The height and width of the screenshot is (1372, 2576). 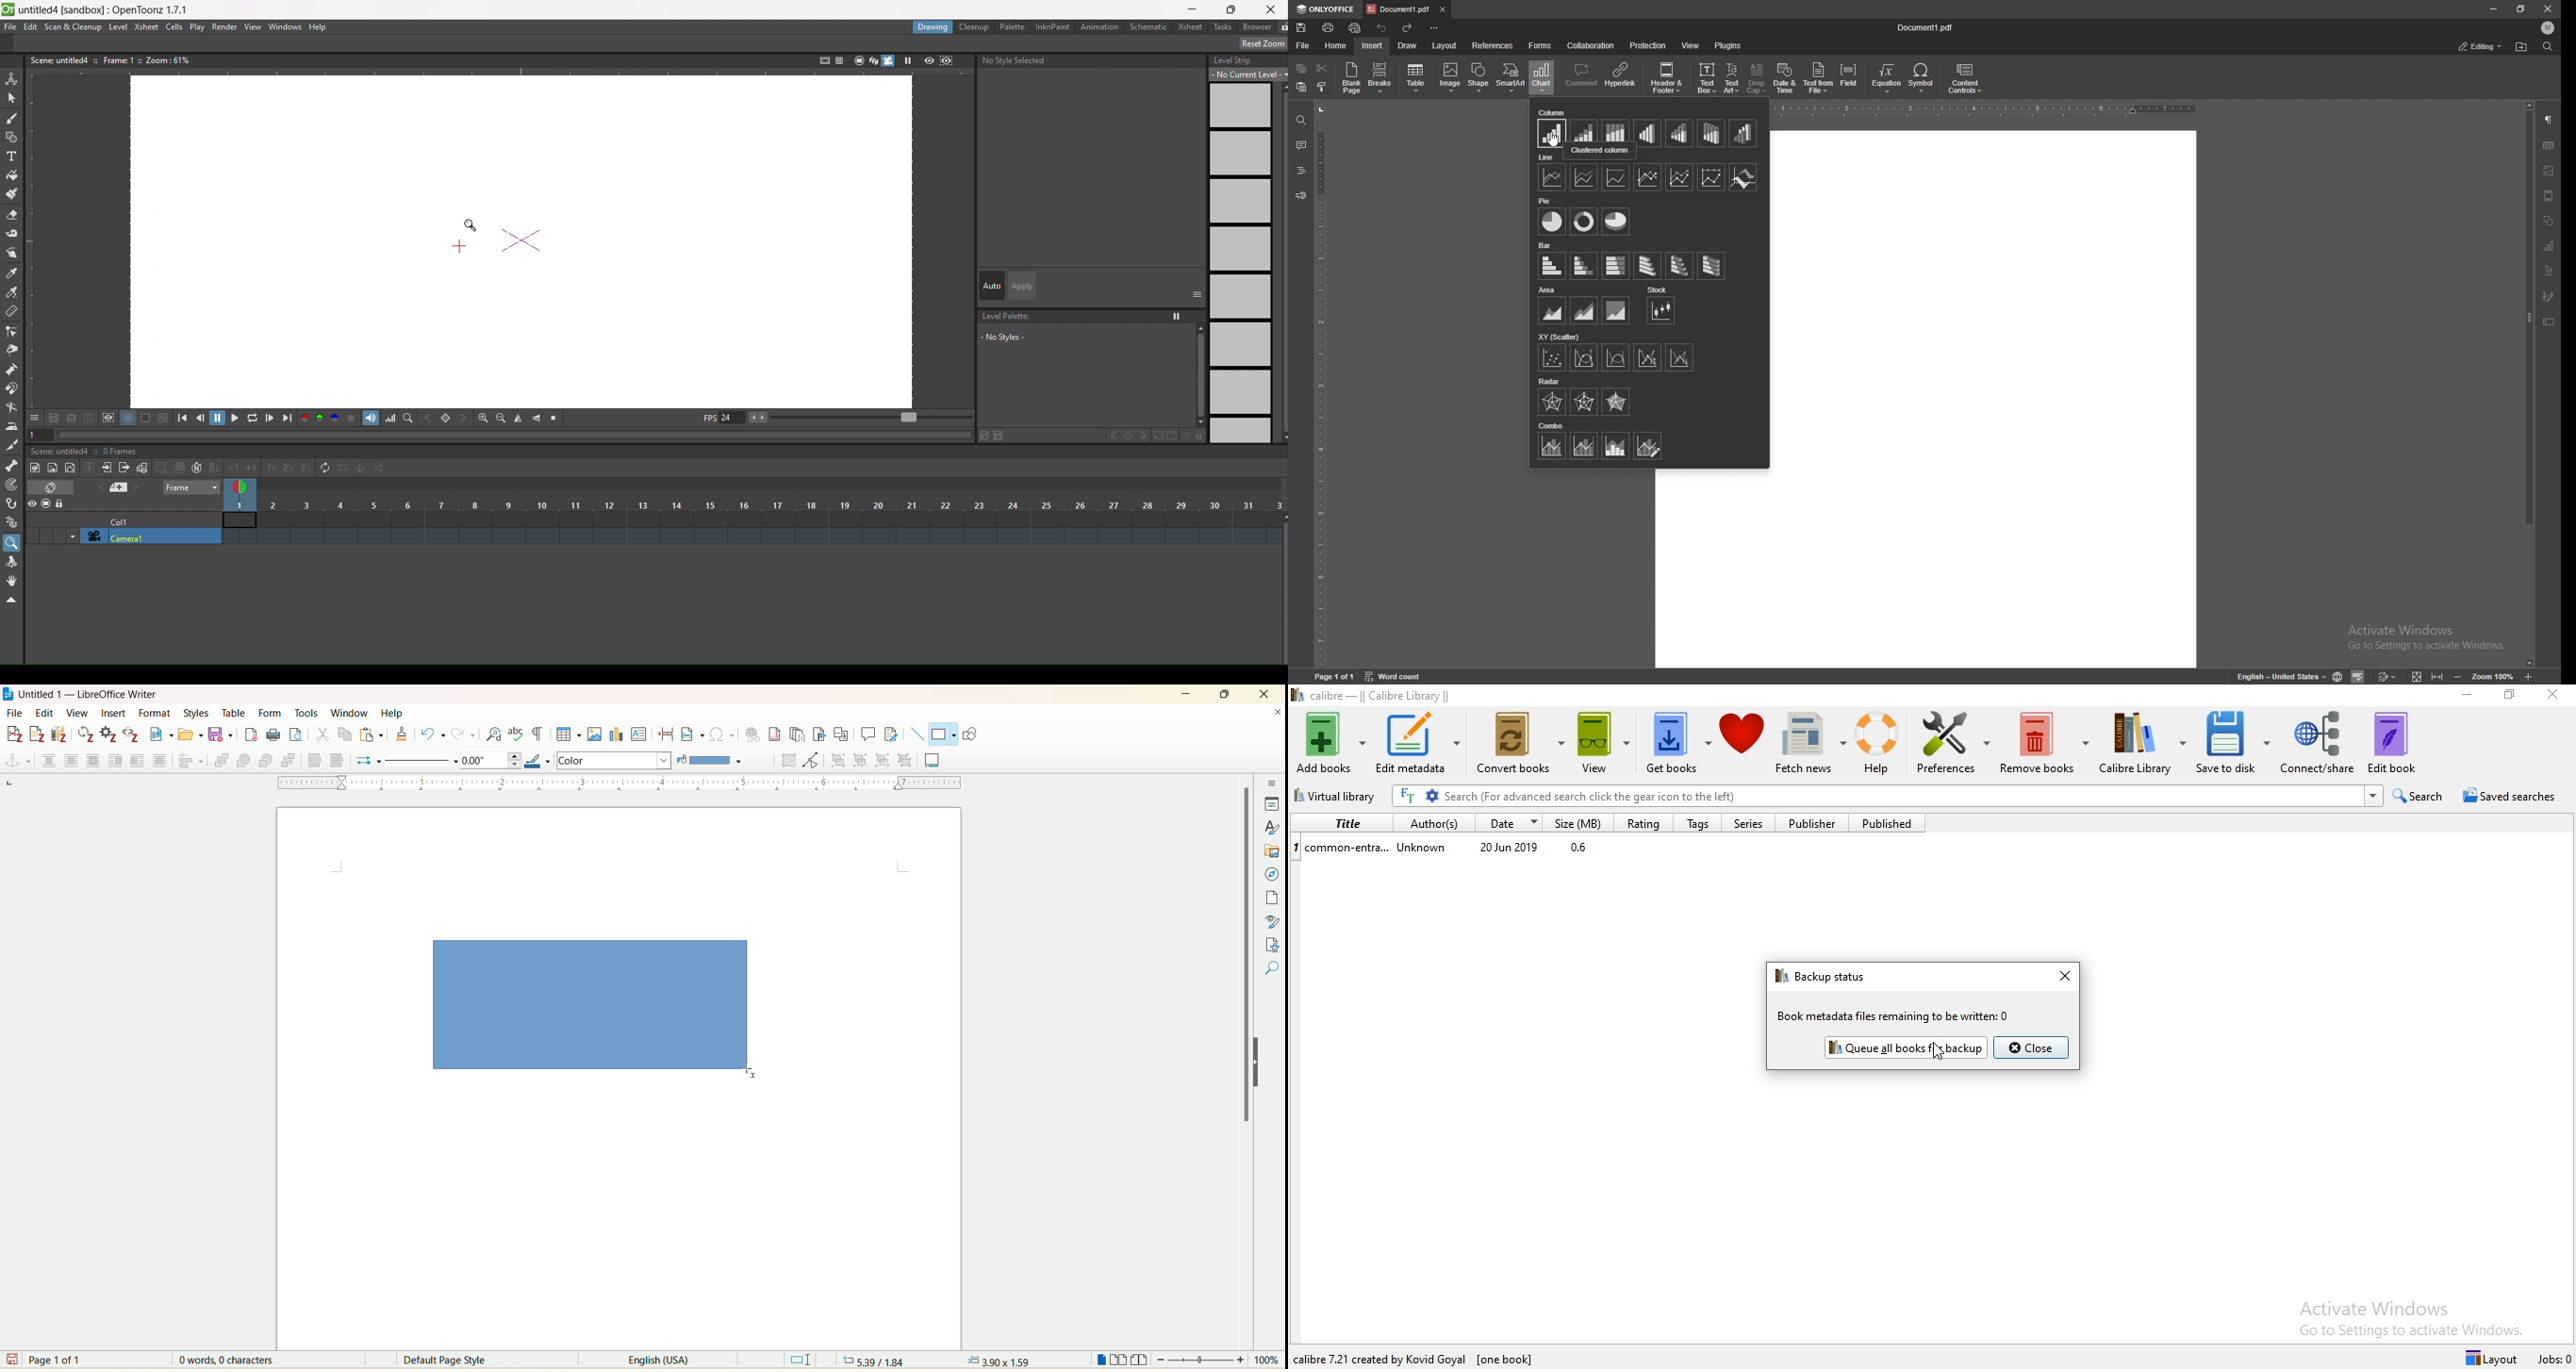 What do you see at coordinates (754, 512) in the screenshot?
I see `column number` at bounding box center [754, 512].